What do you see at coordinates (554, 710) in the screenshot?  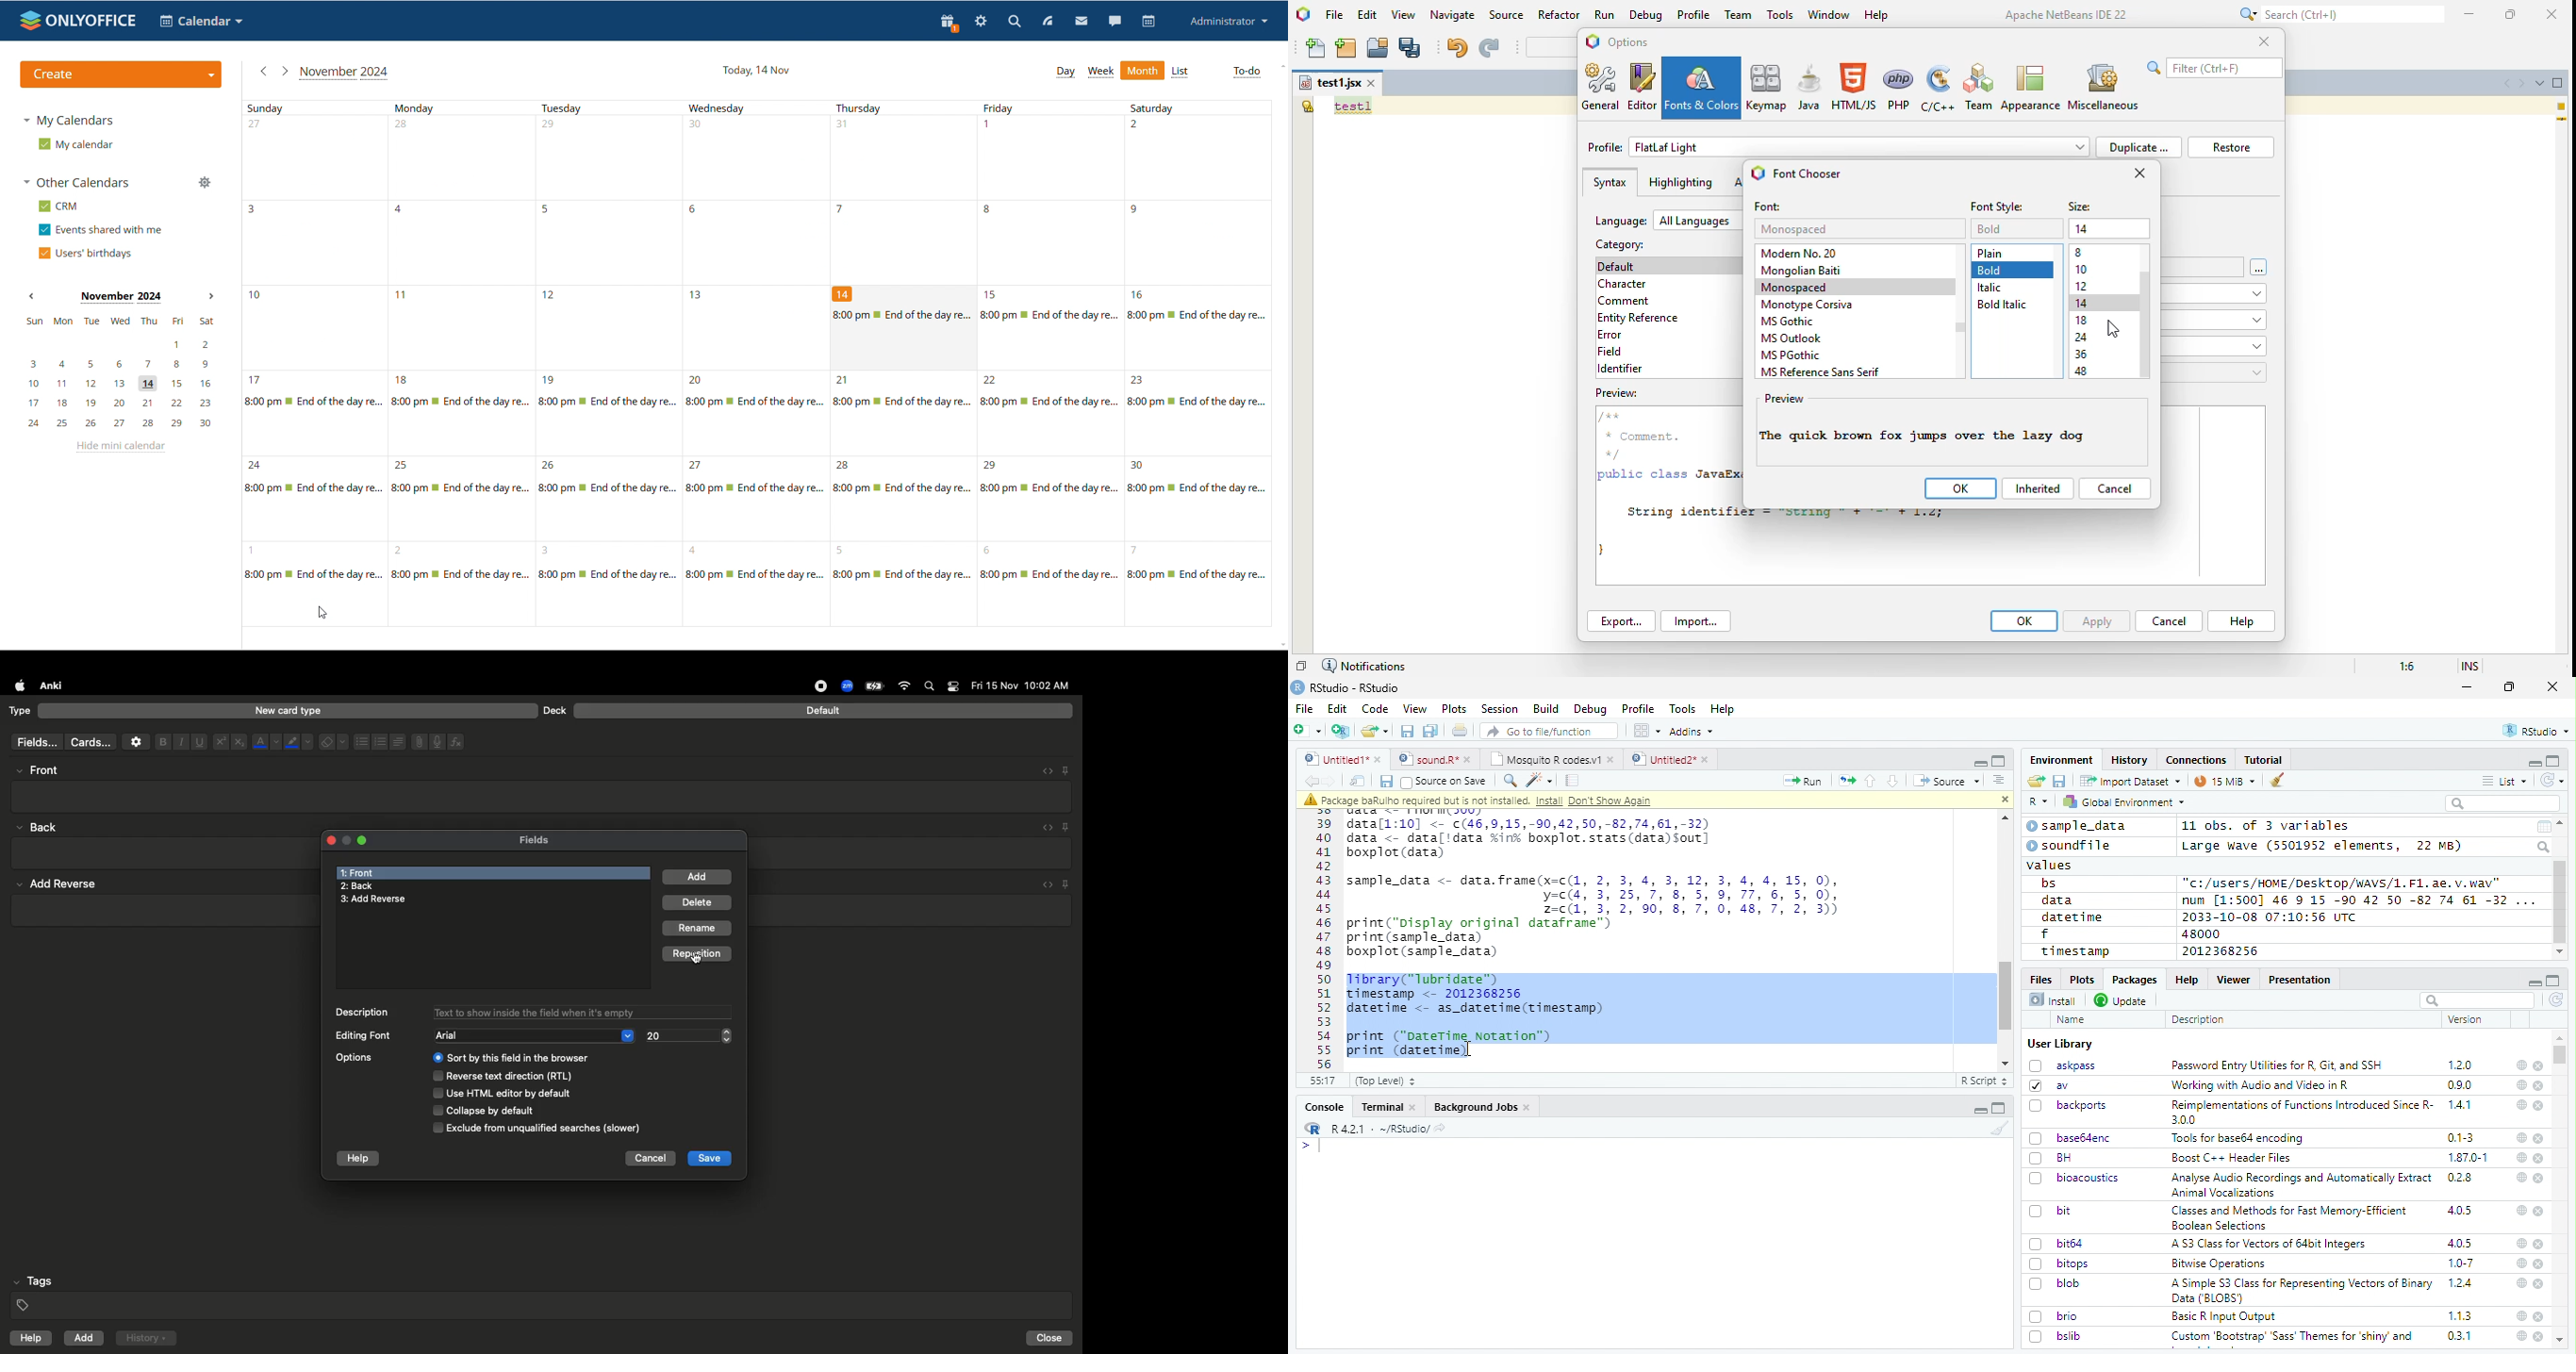 I see `Deck` at bounding box center [554, 710].